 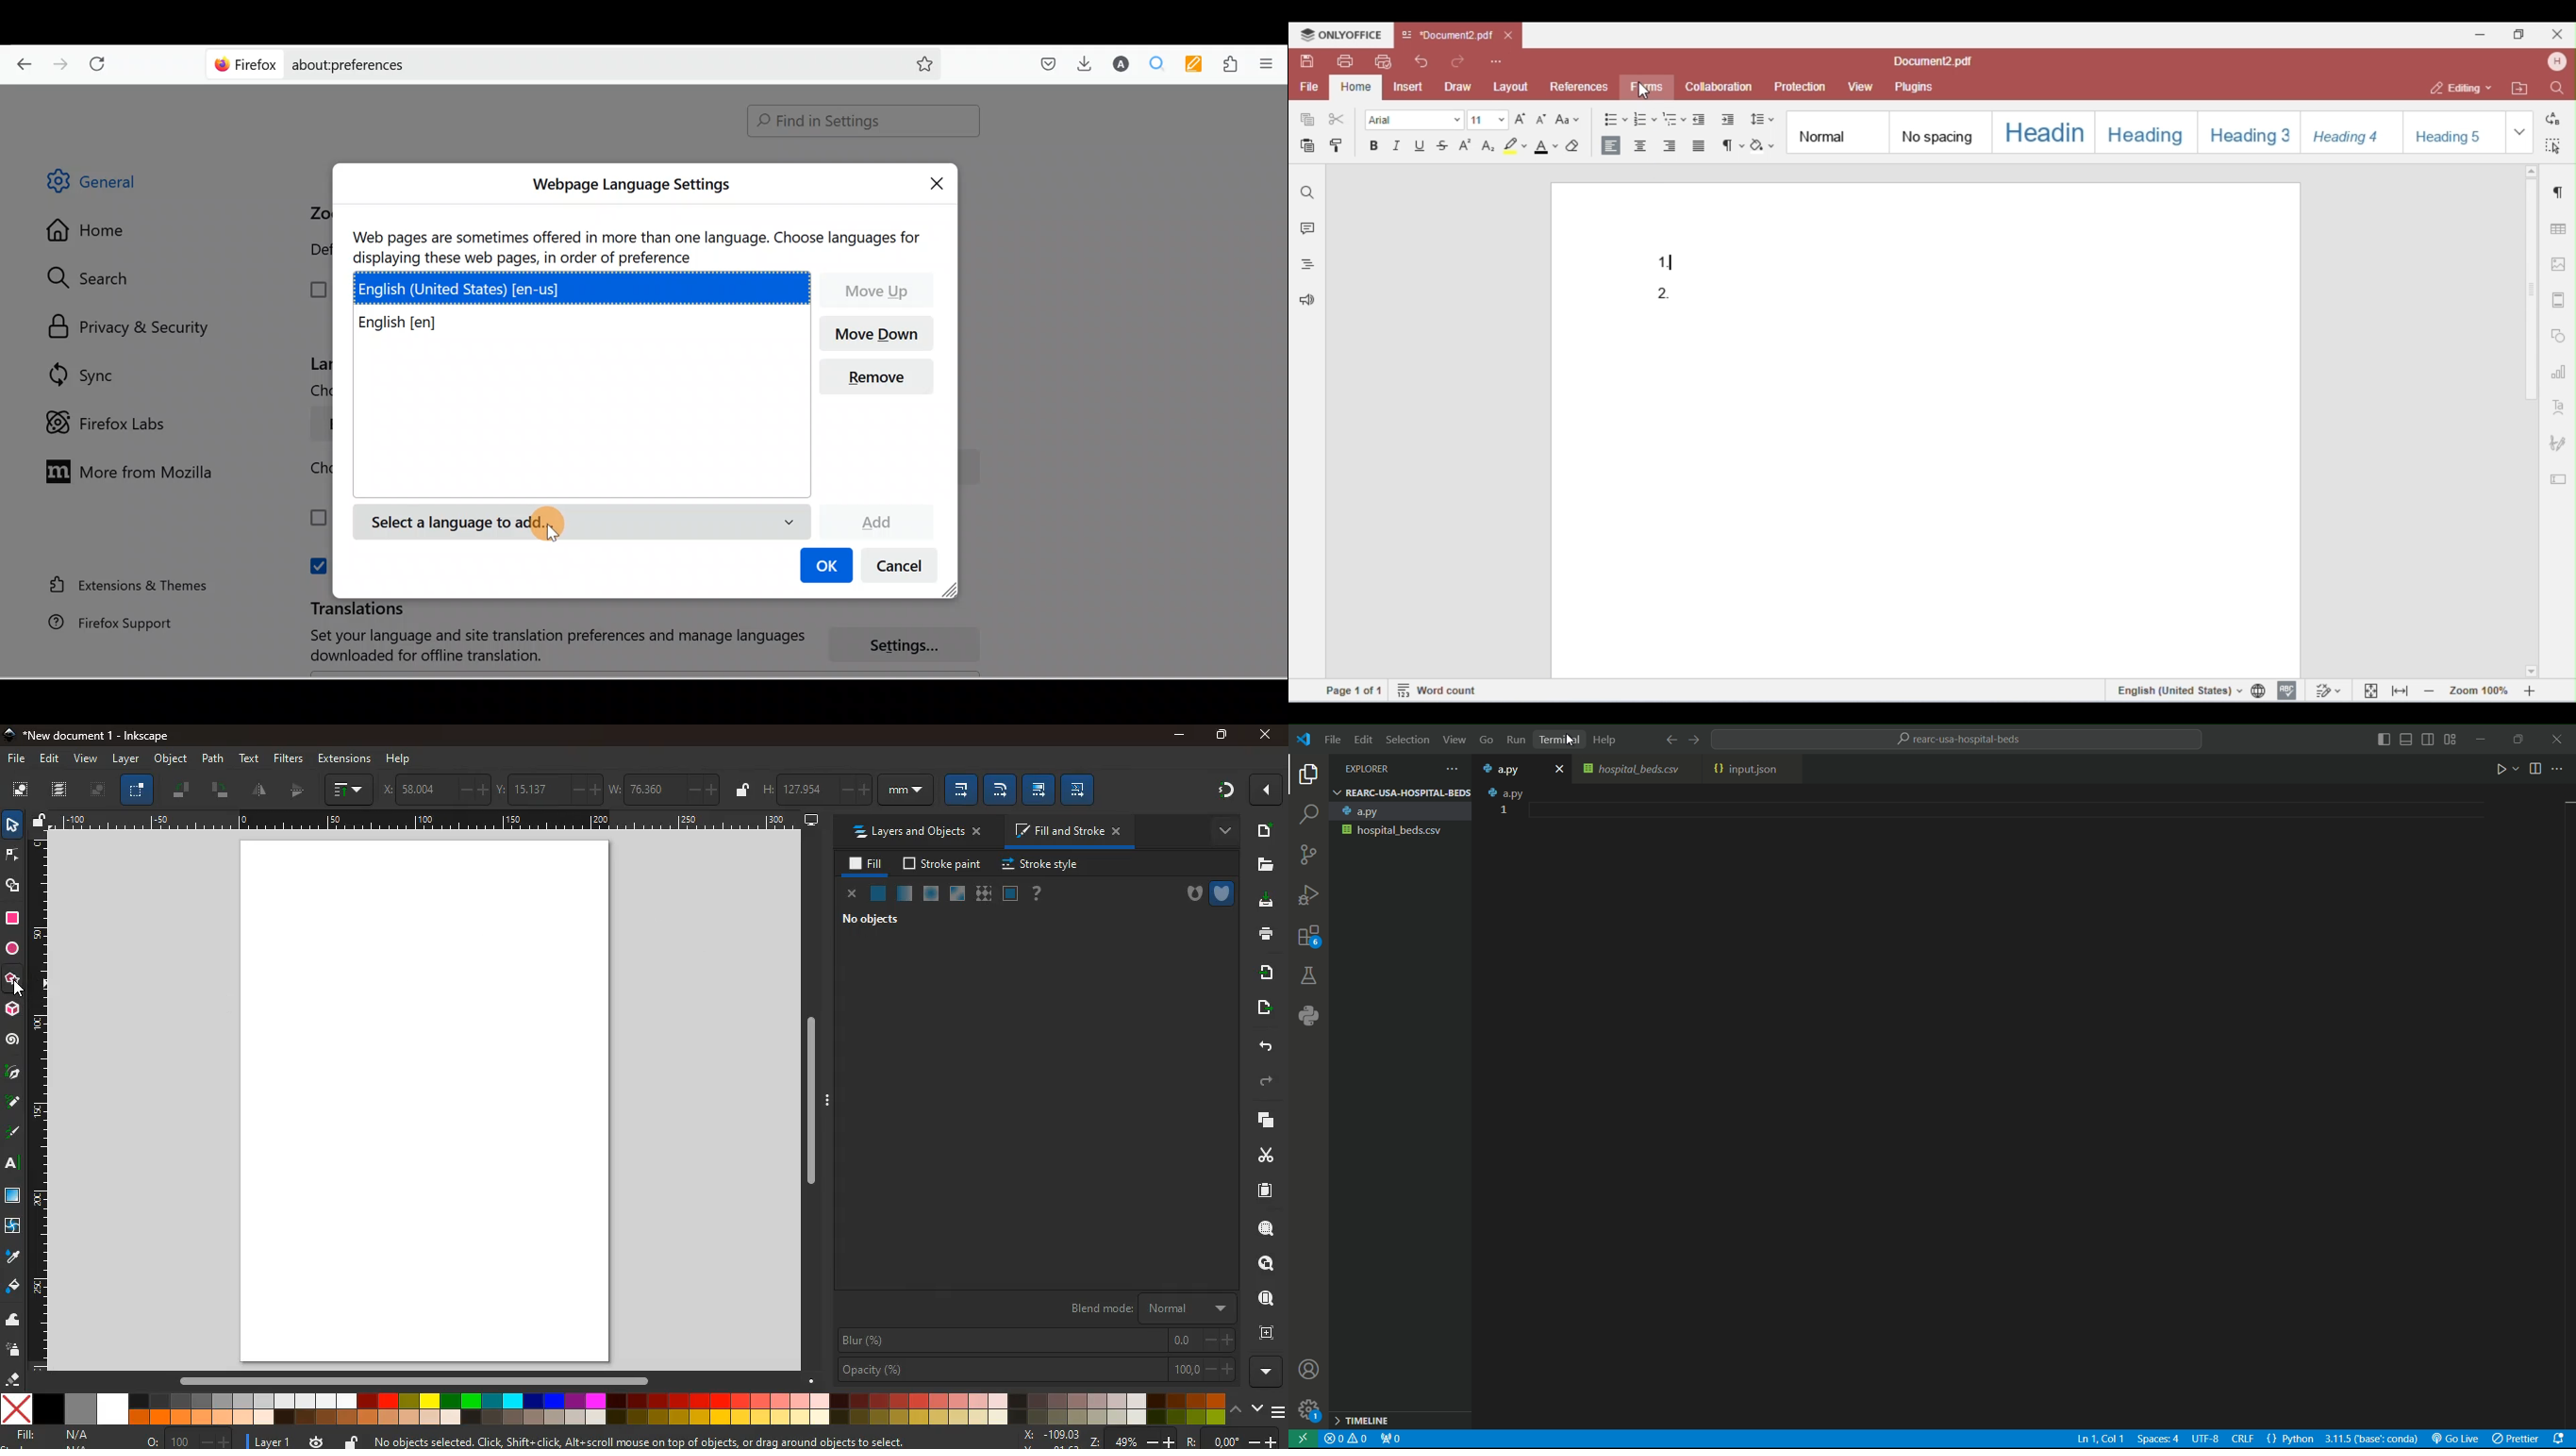 What do you see at coordinates (13, 1257) in the screenshot?
I see `drop` at bounding box center [13, 1257].